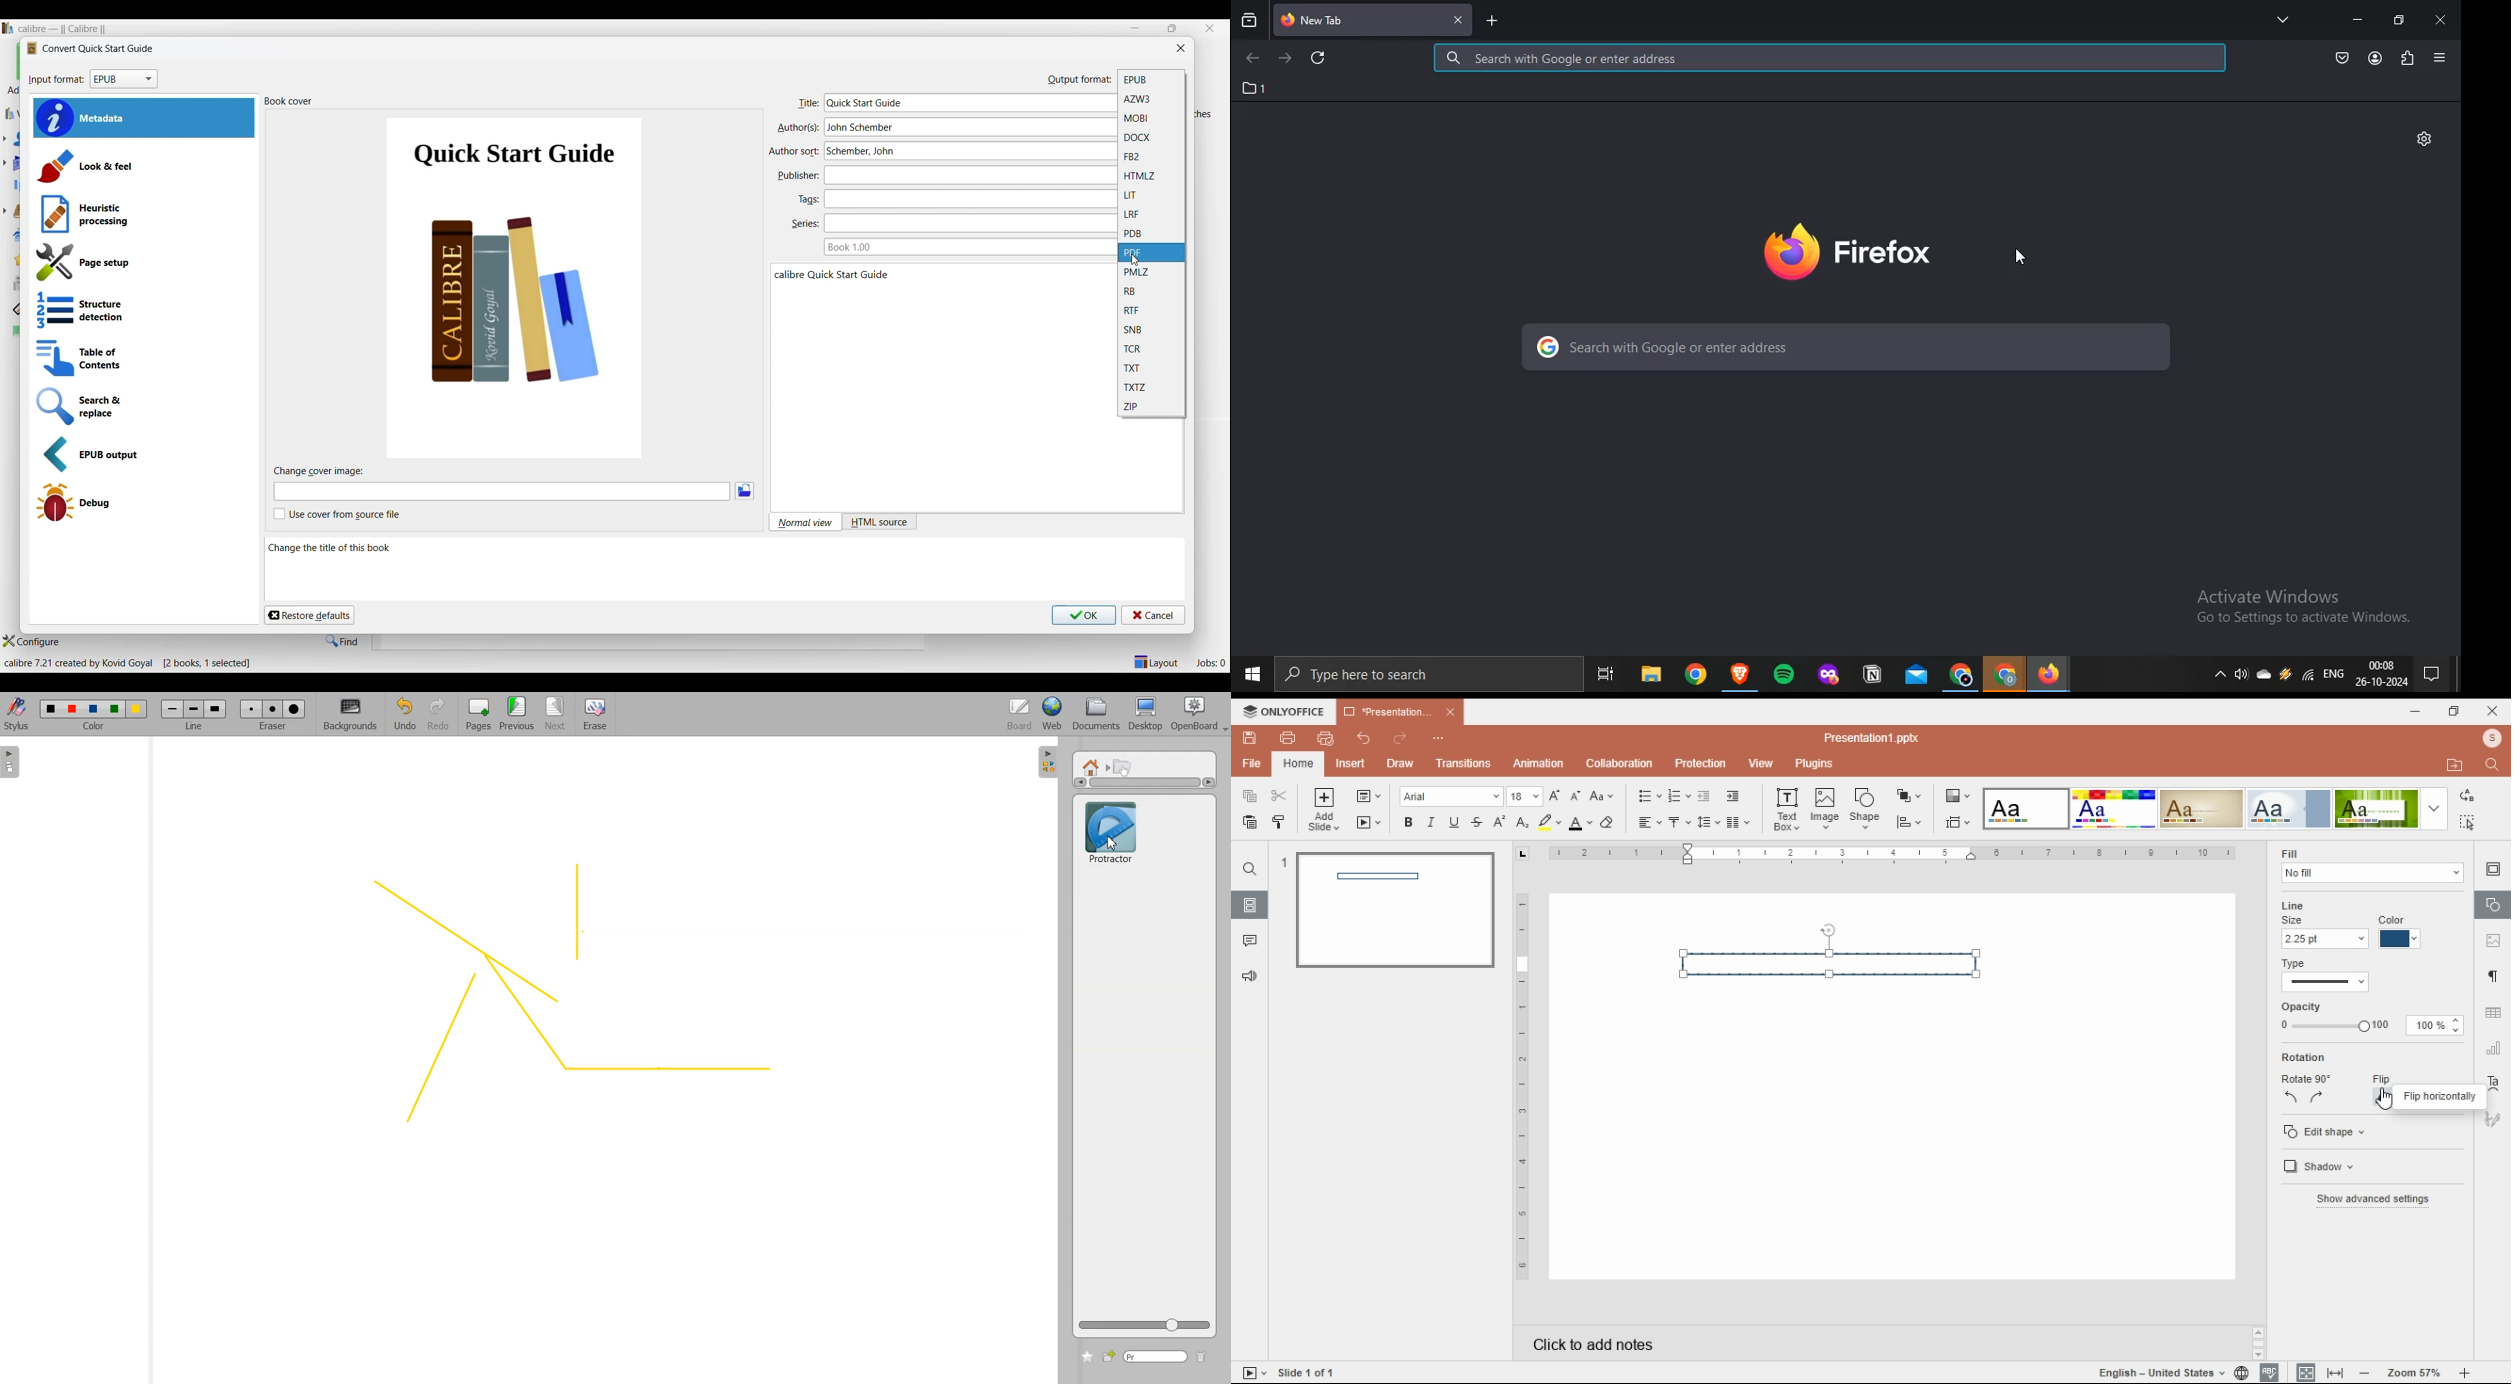 The width and height of the screenshot is (2520, 1400). What do you see at coordinates (2334, 1026) in the screenshot?
I see `opacity from 0 to 100` at bounding box center [2334, 1026].